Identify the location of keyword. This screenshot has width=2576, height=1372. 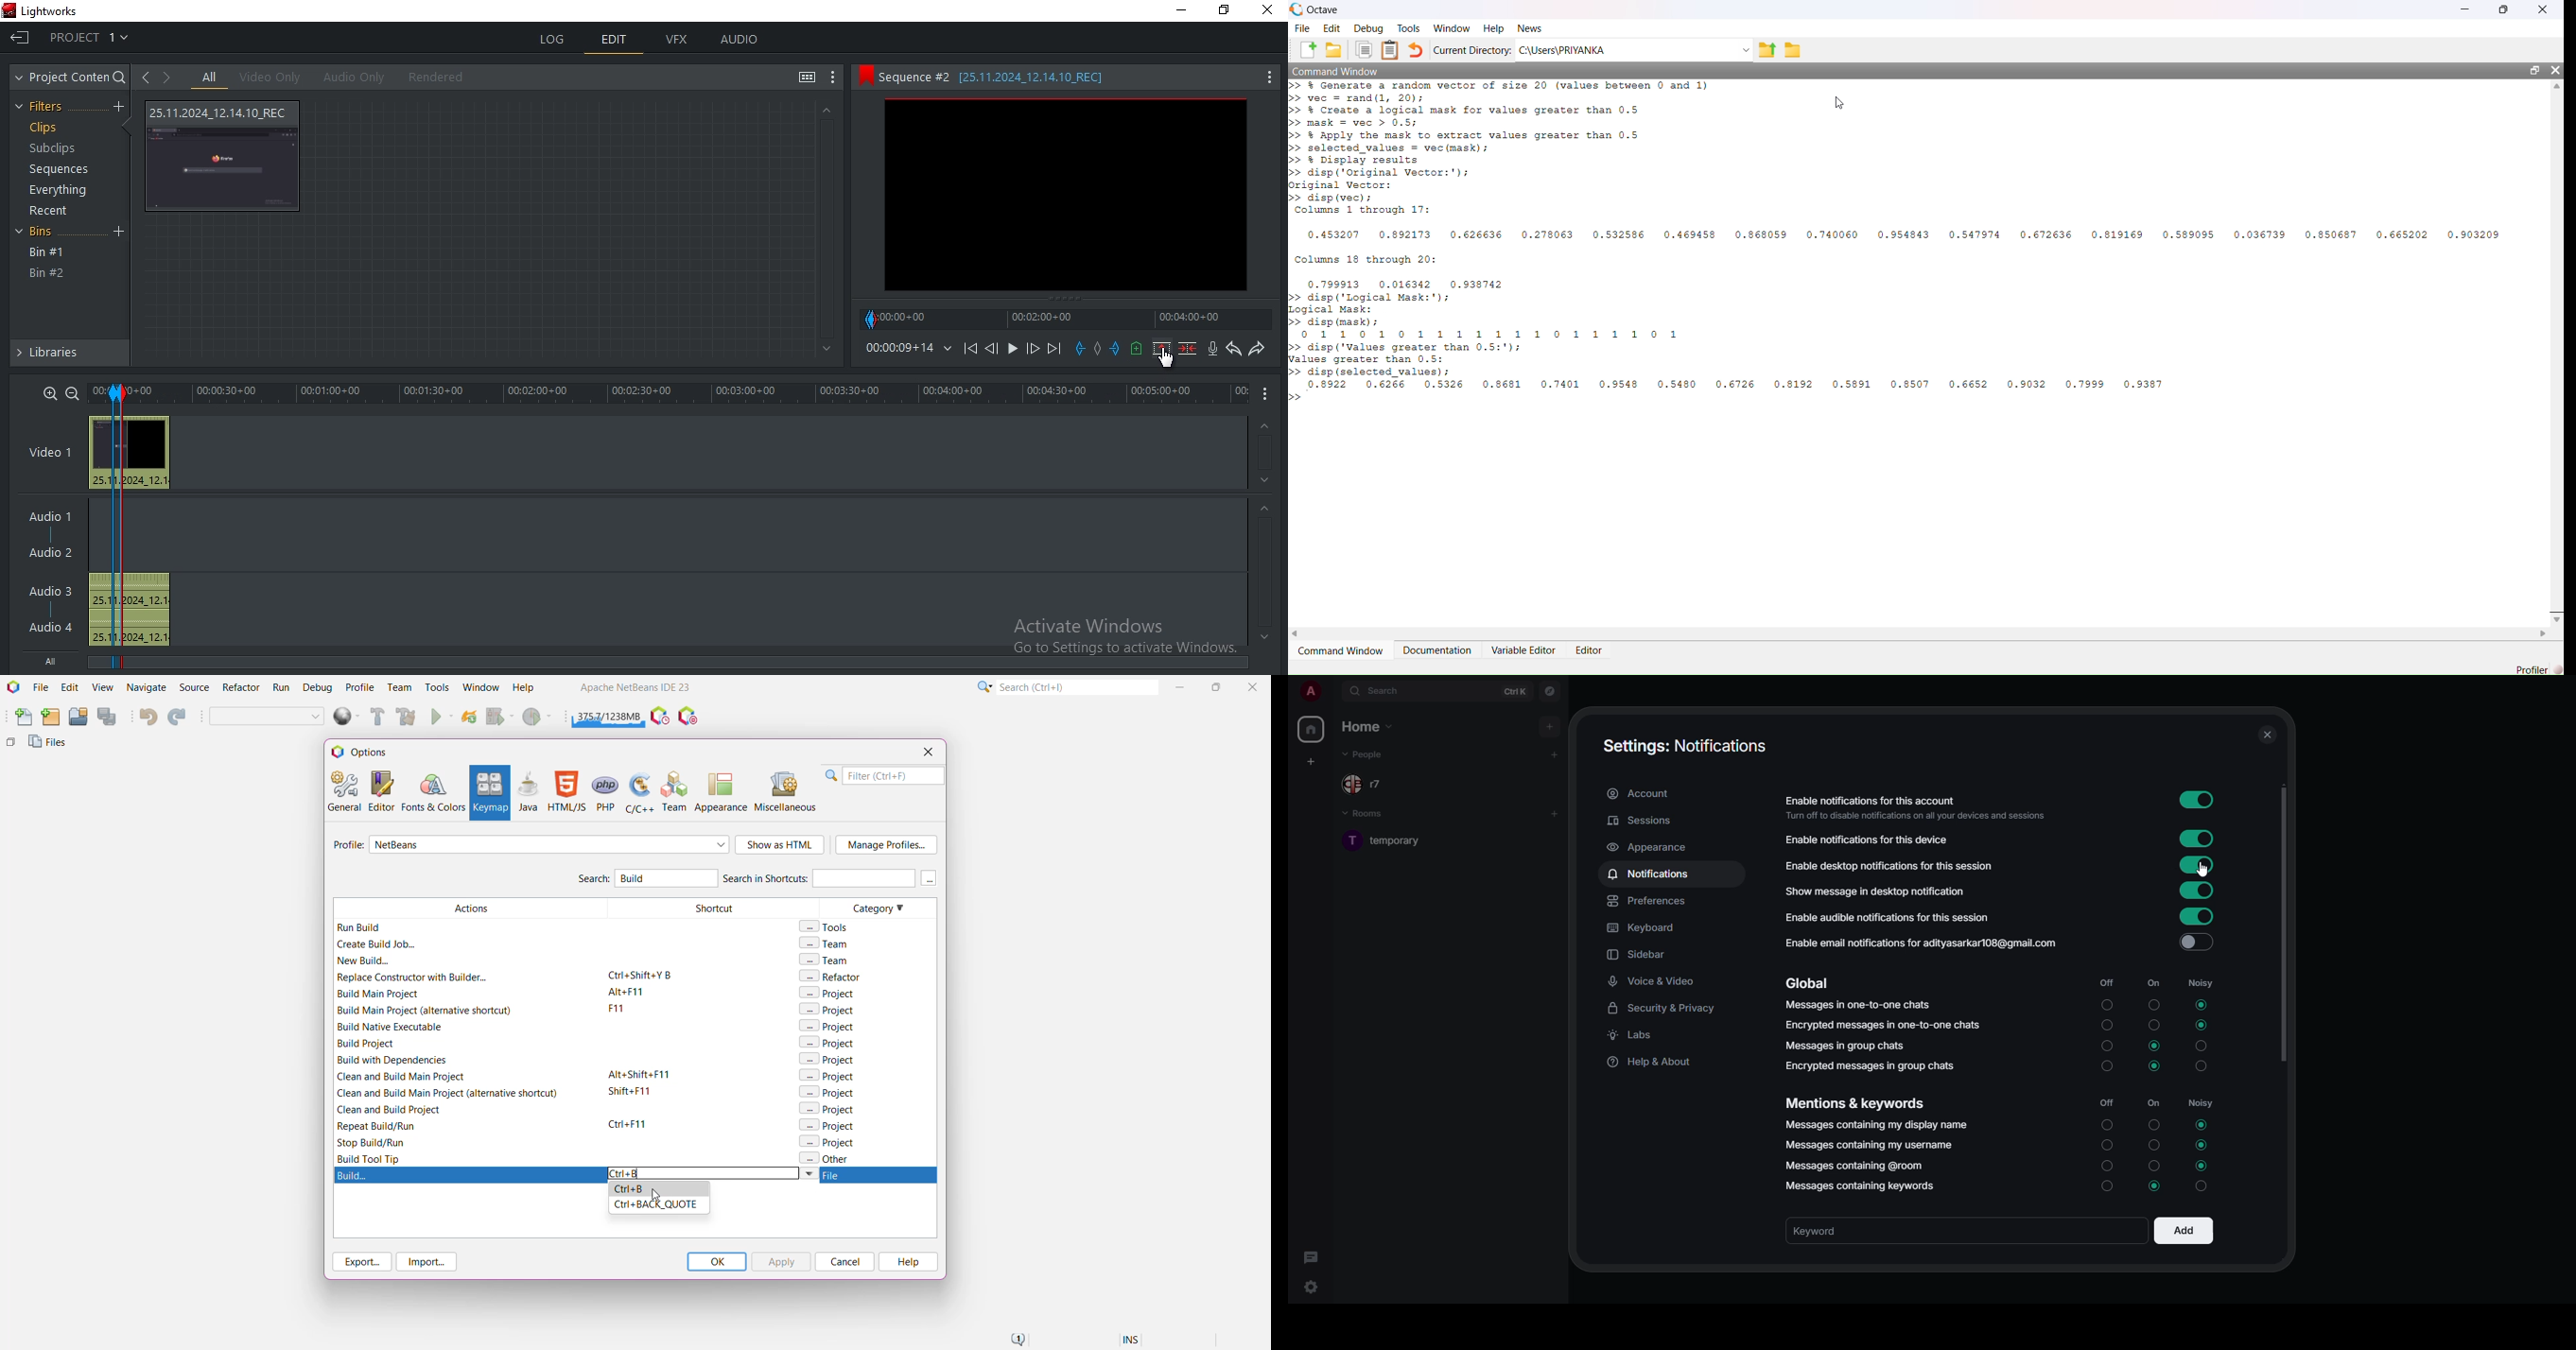
(1828, 1231).